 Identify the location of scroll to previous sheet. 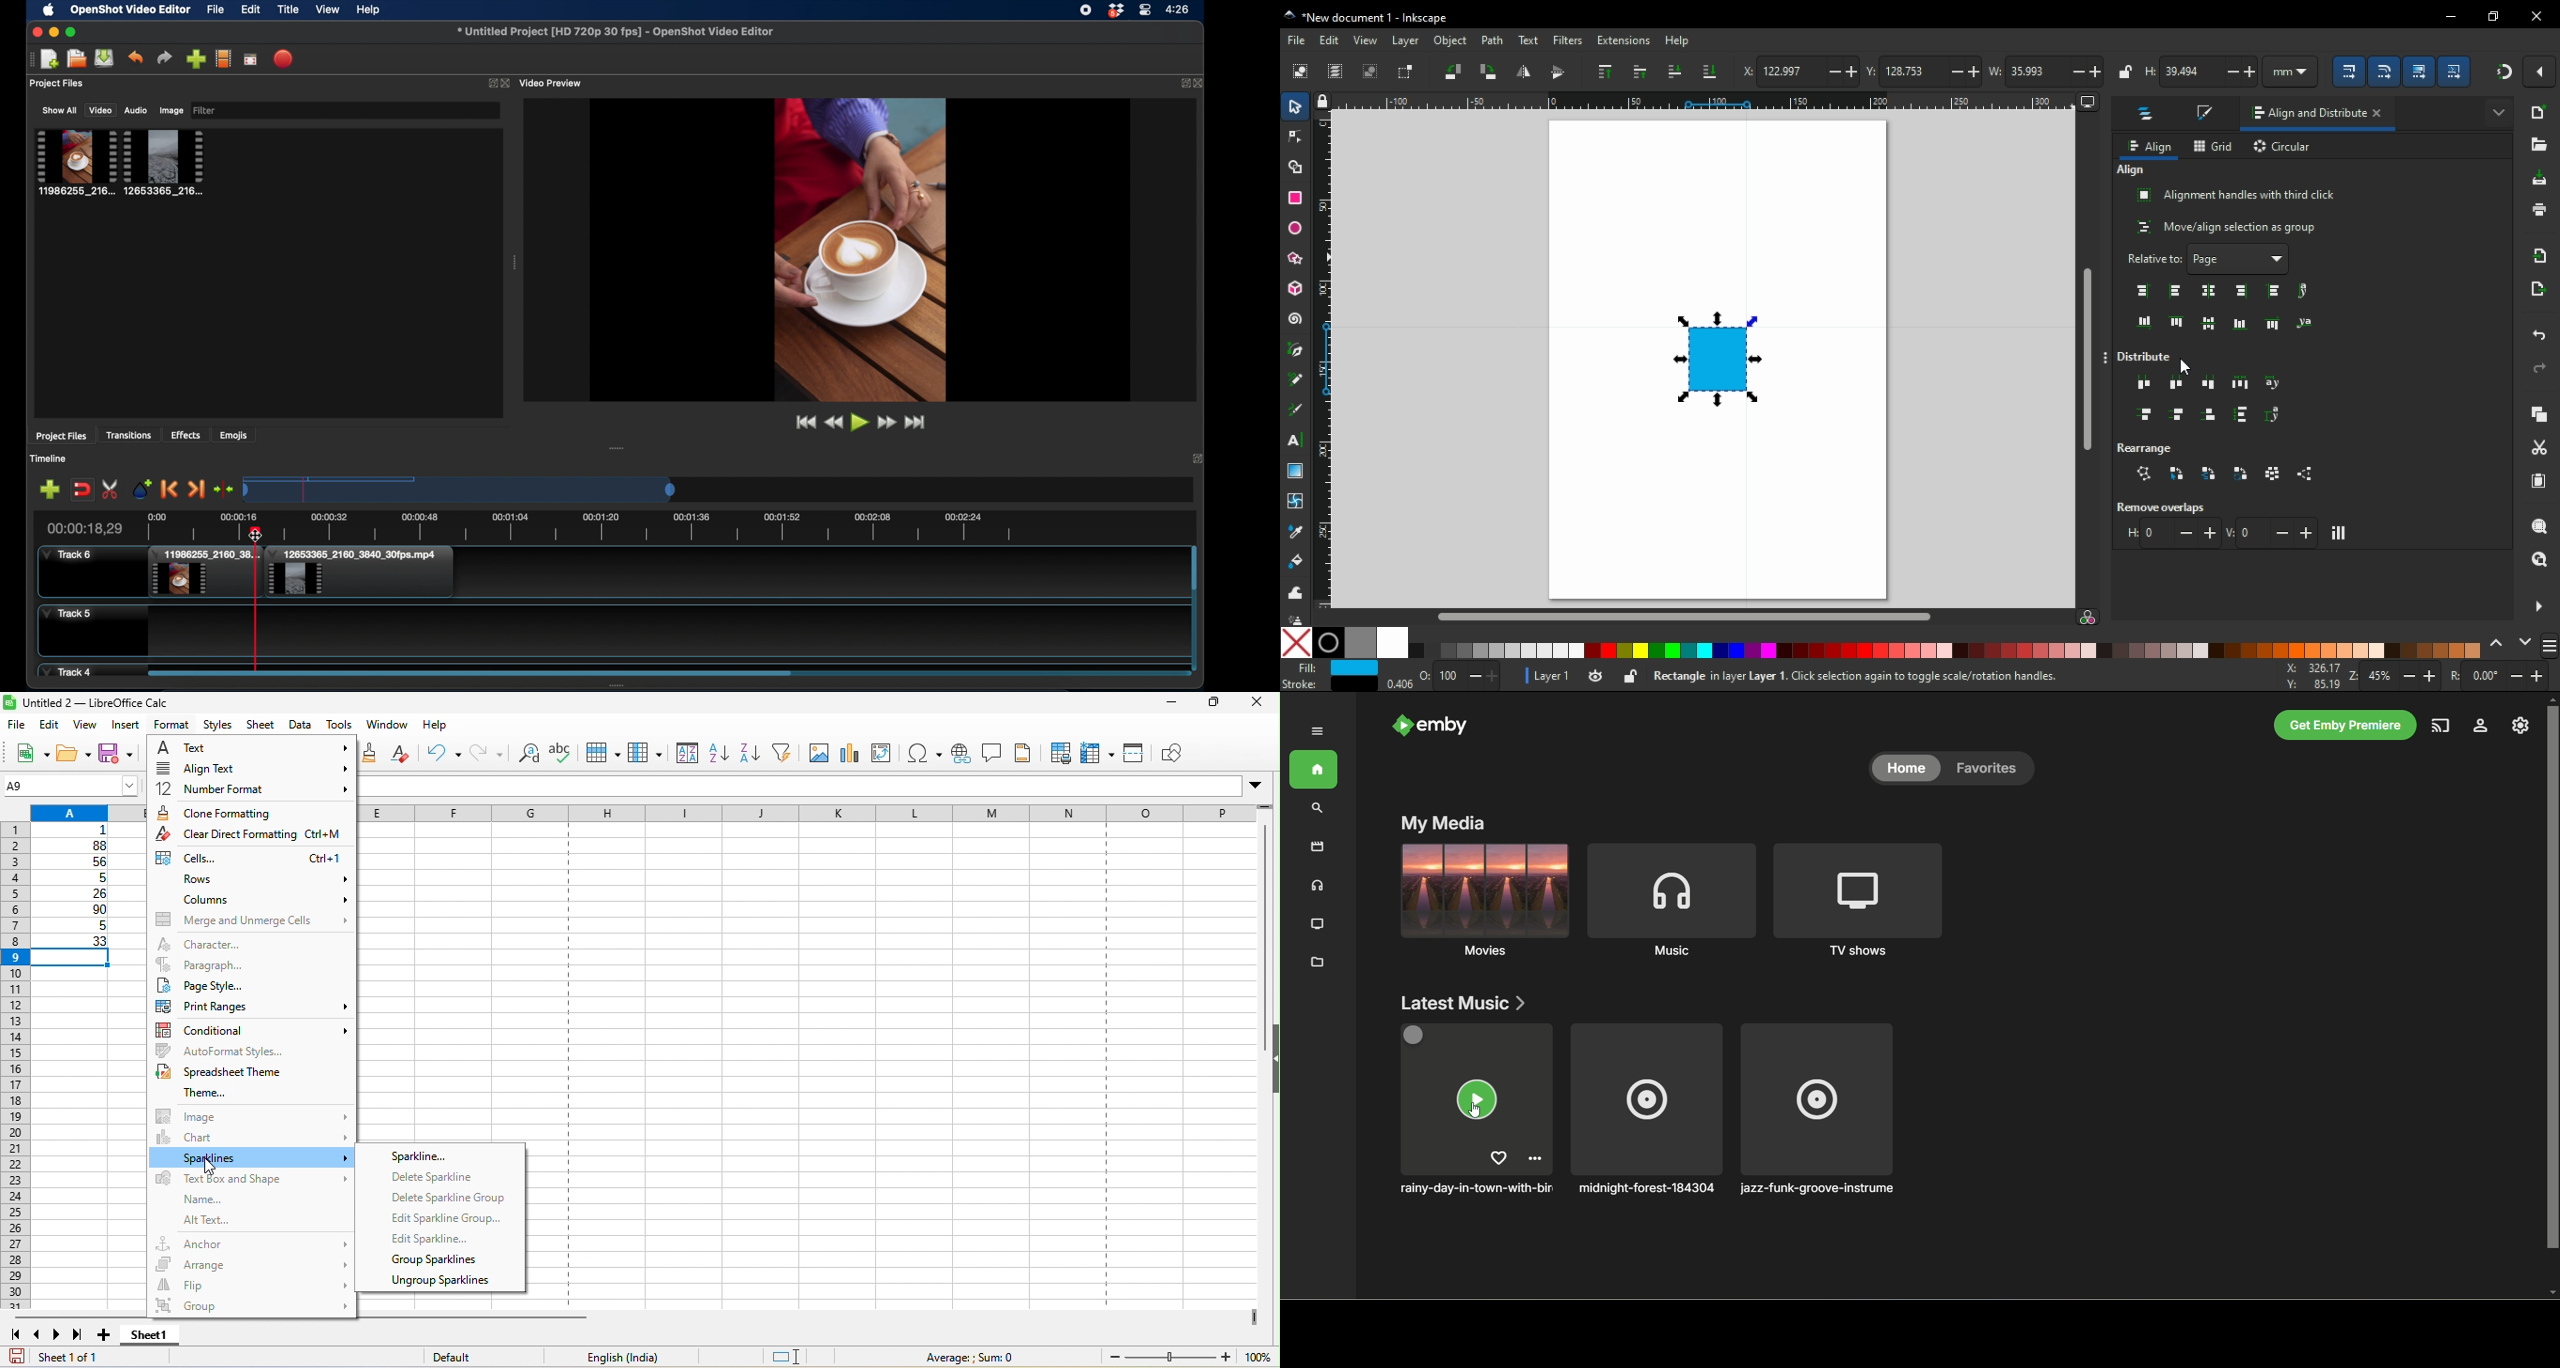
(38, 1338).